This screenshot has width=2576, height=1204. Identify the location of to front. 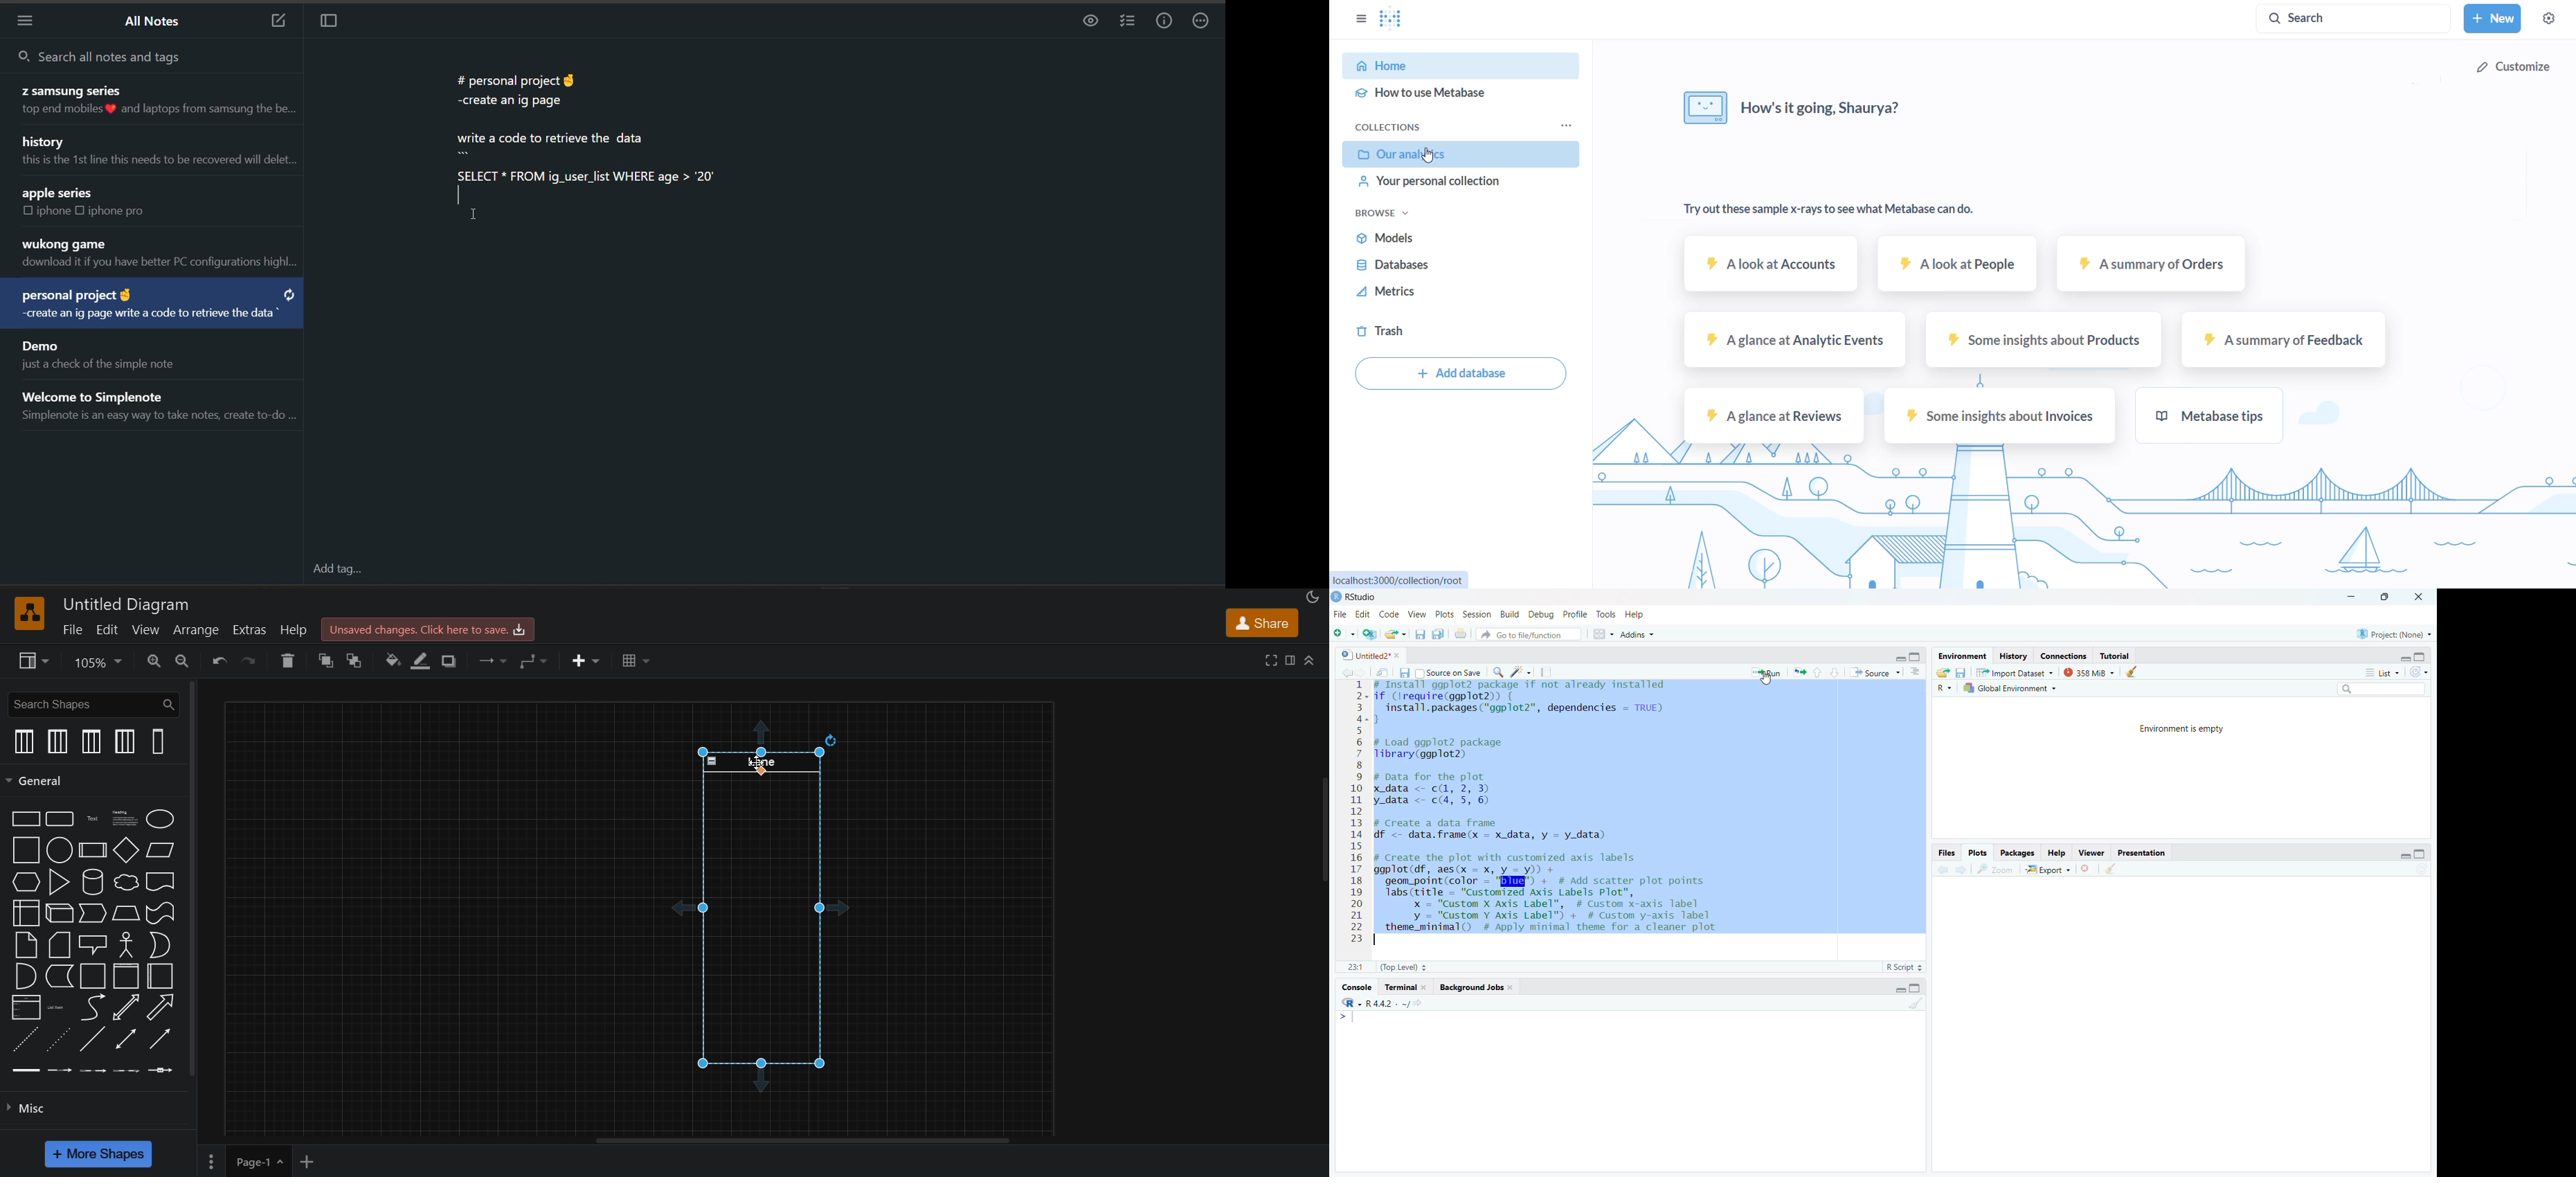
(326, 660).